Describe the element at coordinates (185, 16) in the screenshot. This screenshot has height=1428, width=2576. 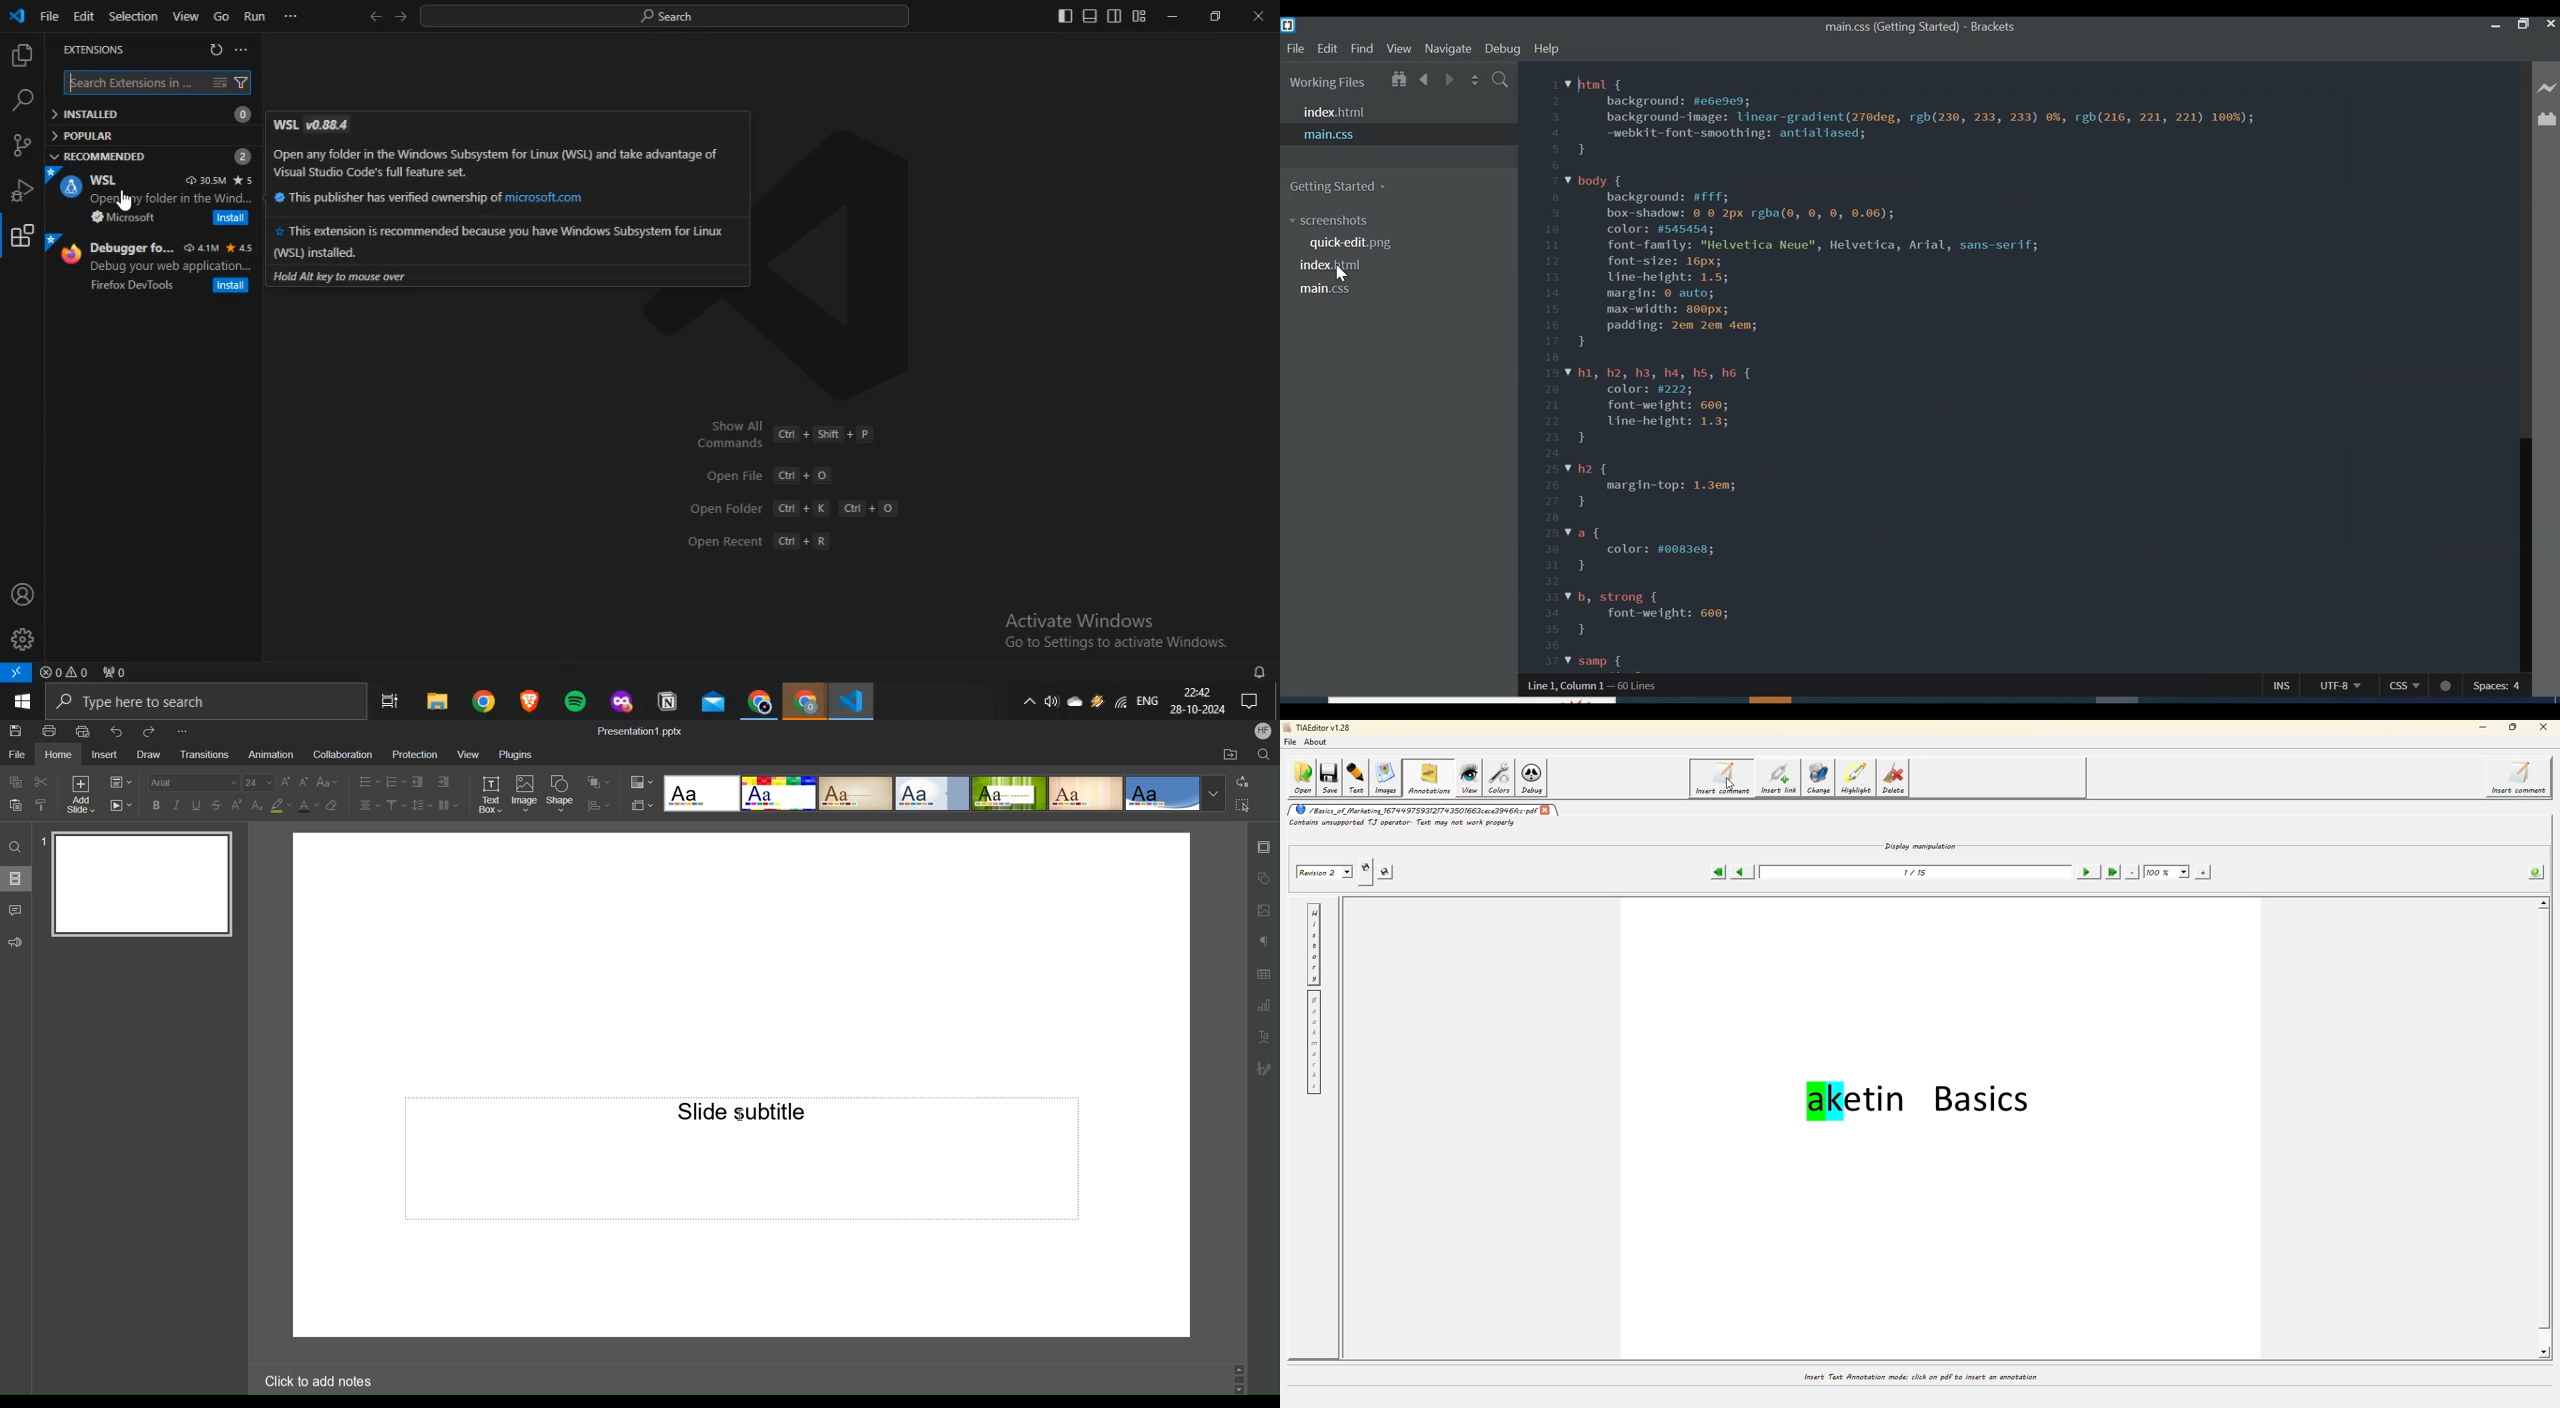
I see `View` at that location.